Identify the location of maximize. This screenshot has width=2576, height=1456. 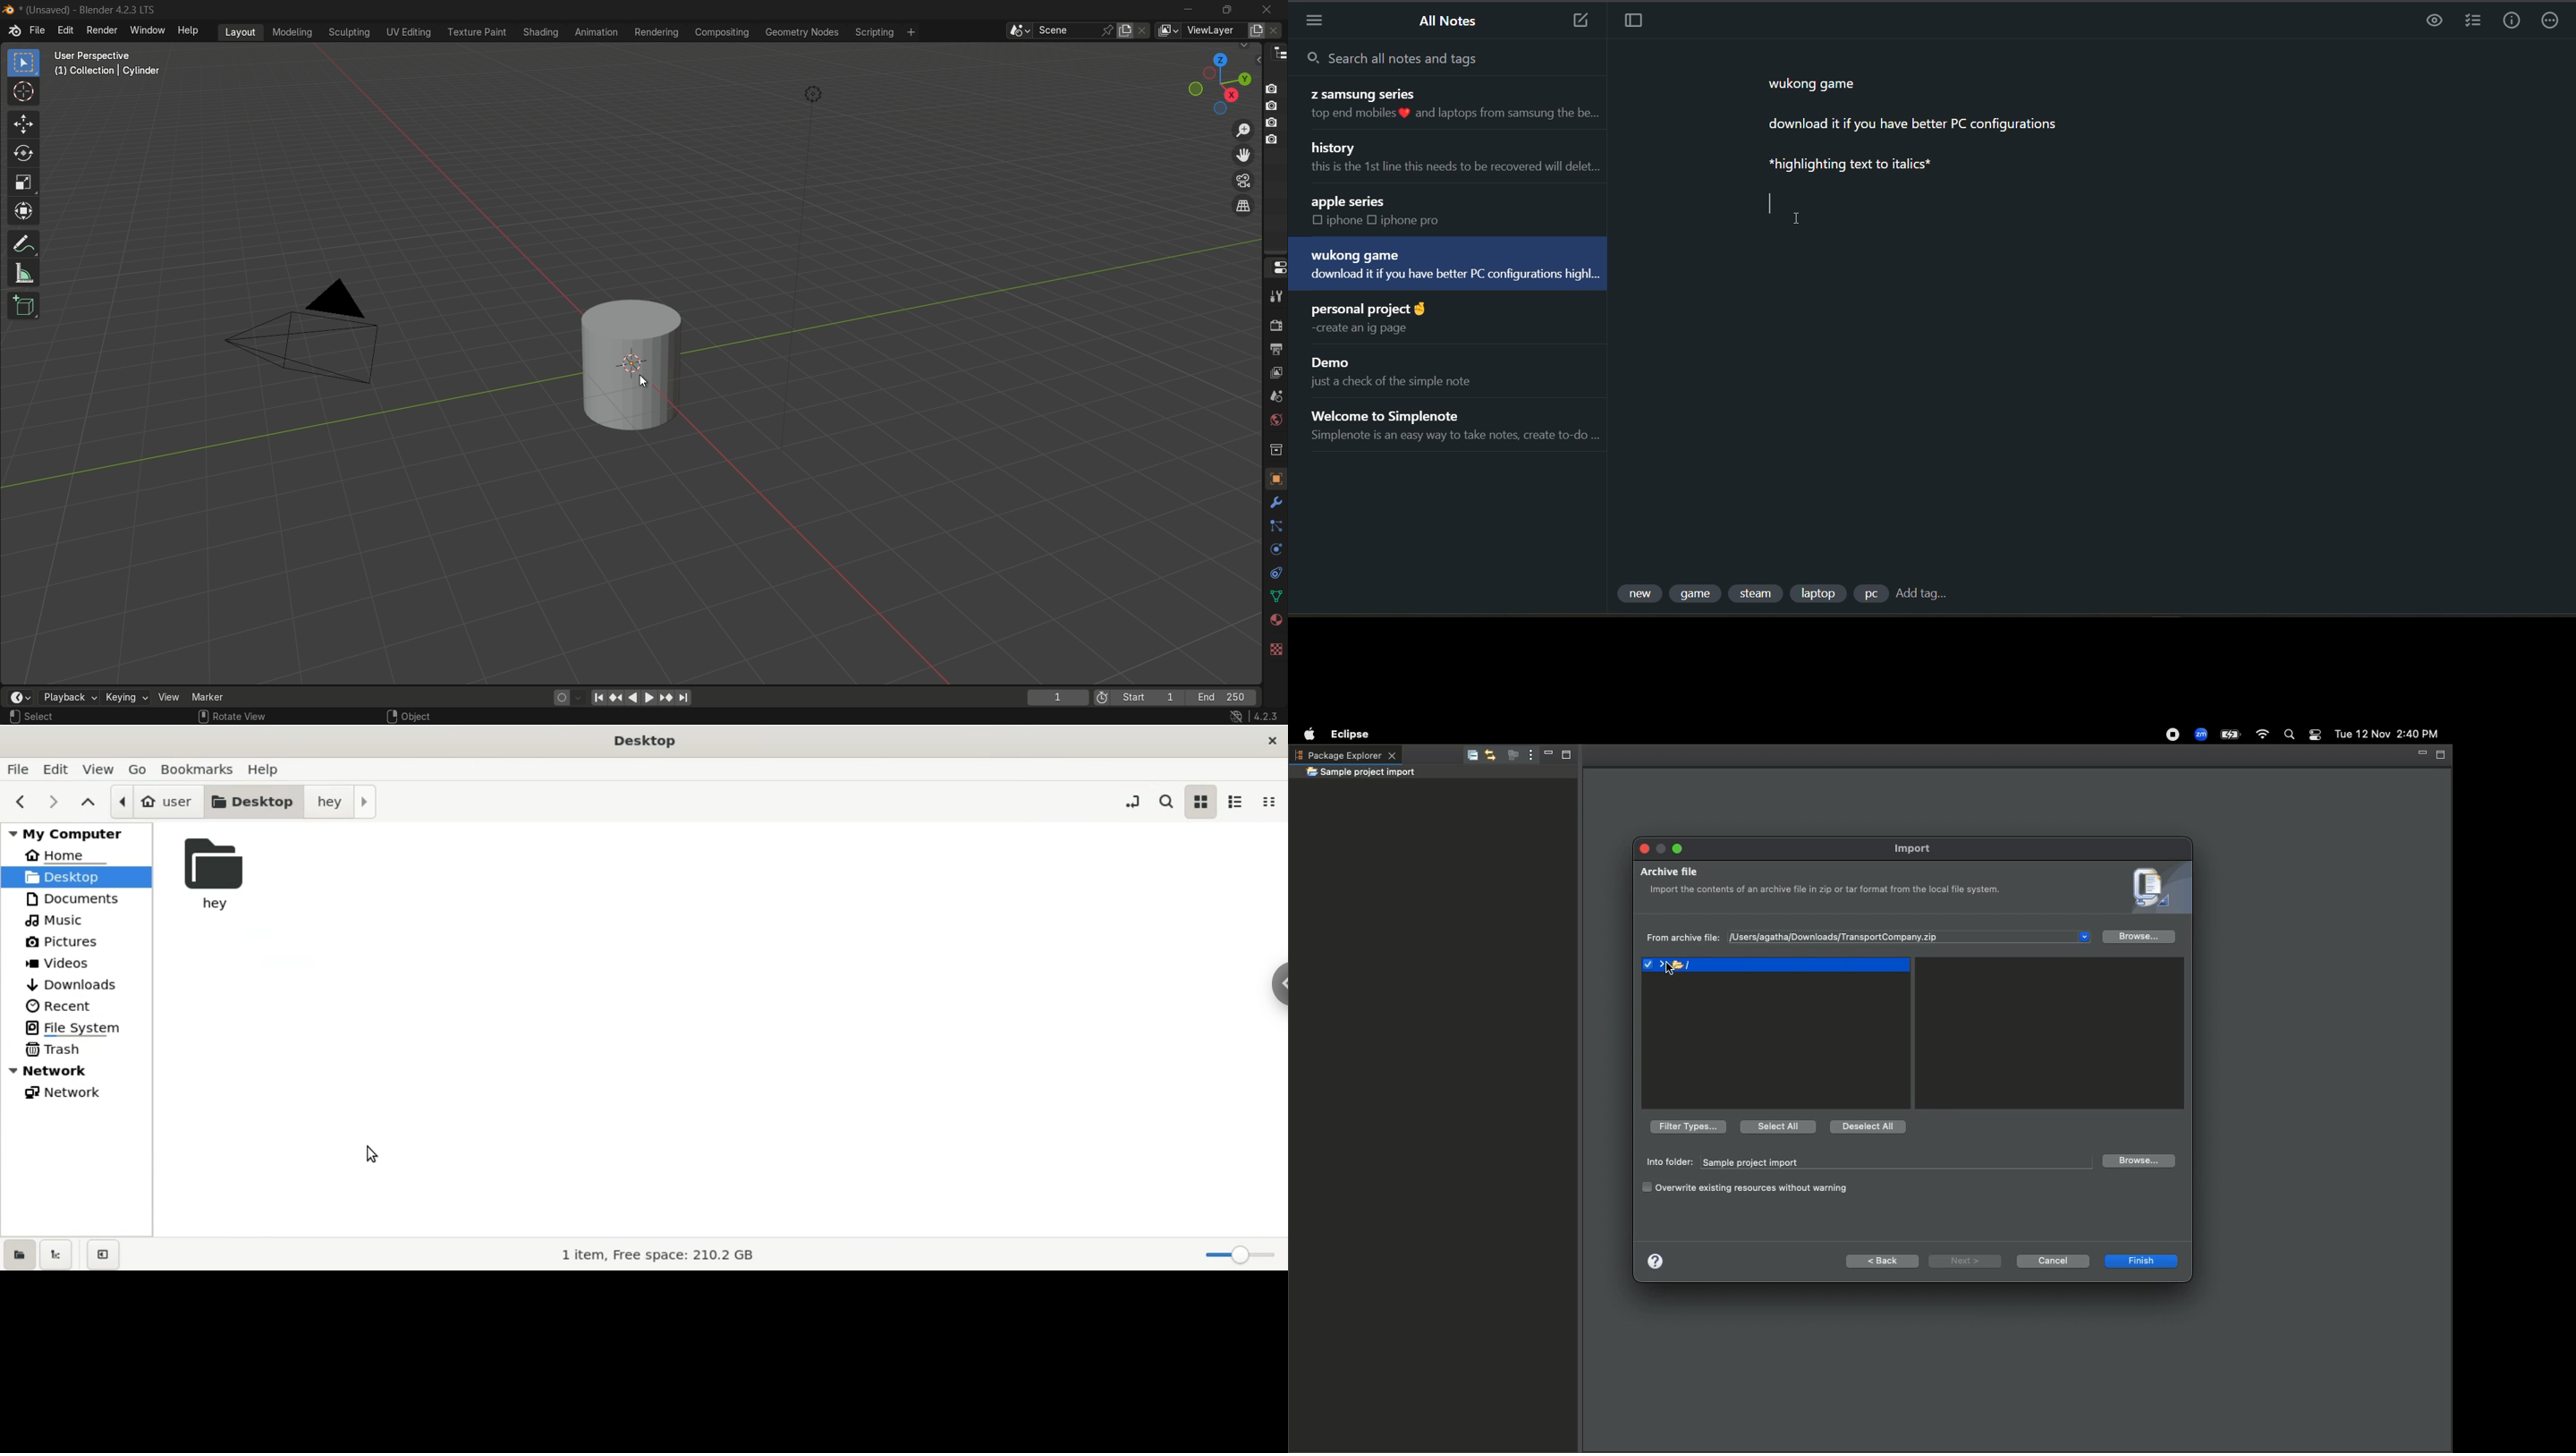
(1677, 847).